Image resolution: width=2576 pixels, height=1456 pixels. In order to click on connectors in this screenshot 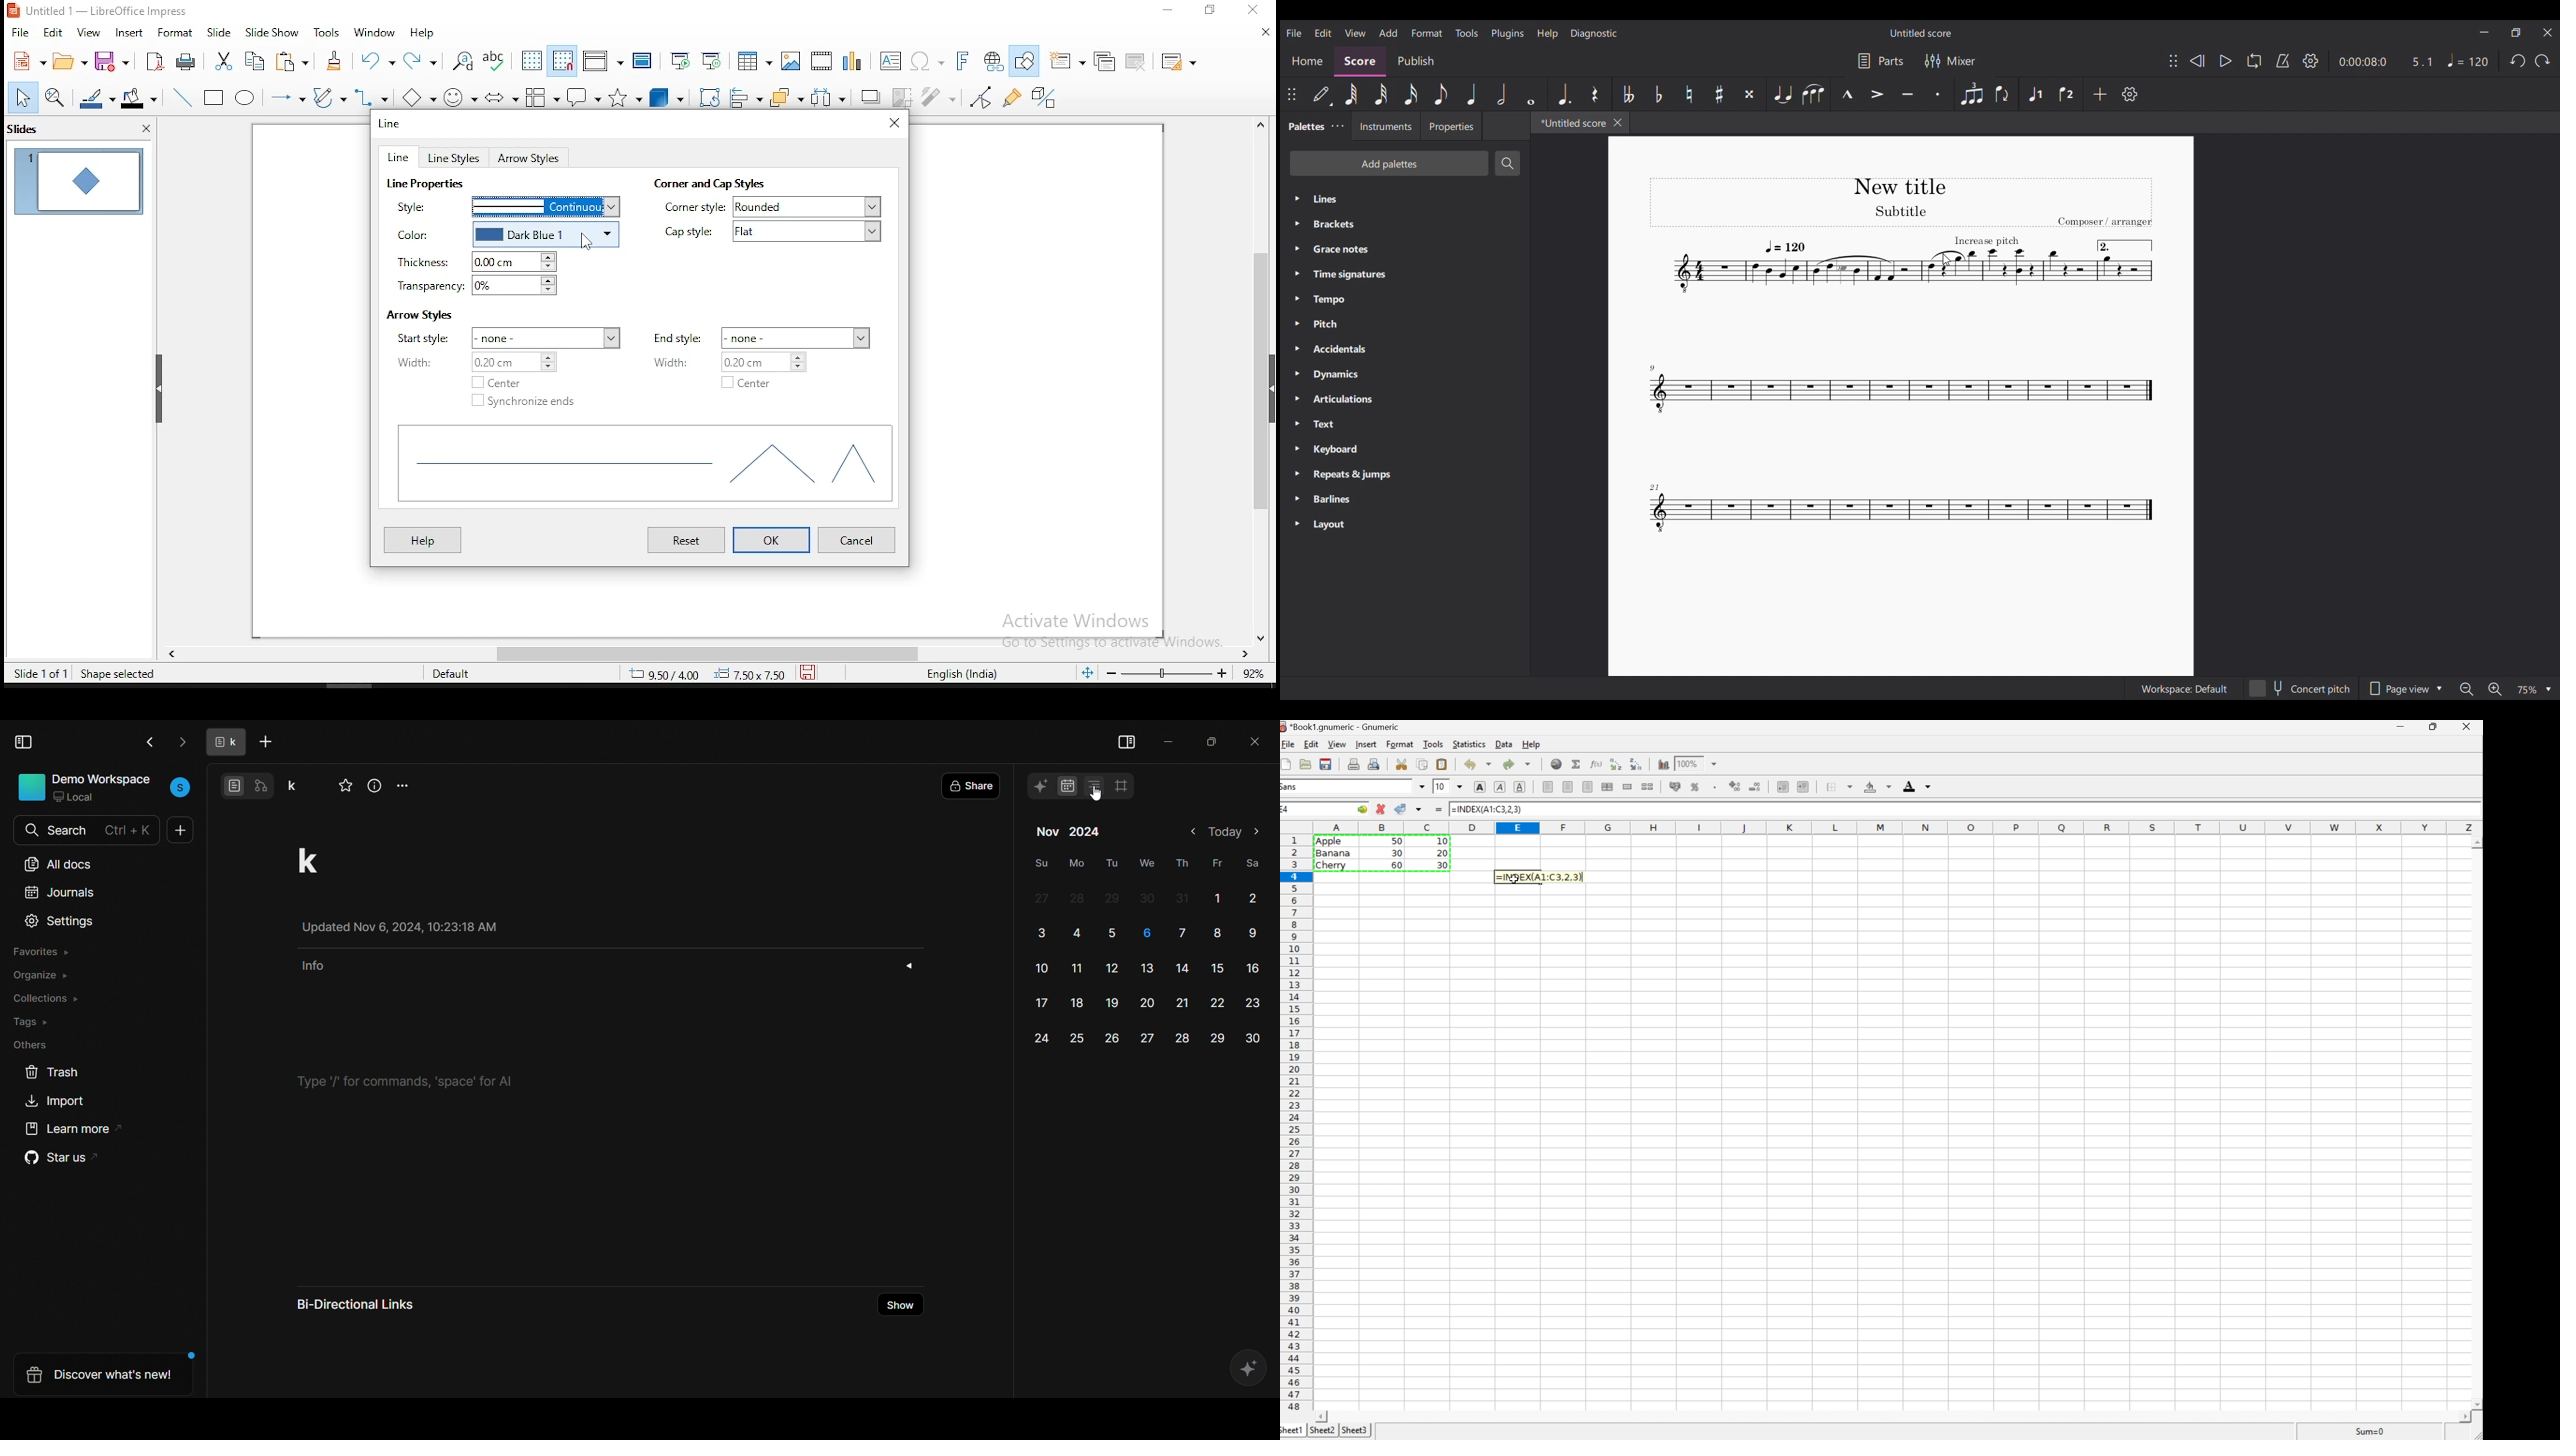, I will do `click(372, 96)`.